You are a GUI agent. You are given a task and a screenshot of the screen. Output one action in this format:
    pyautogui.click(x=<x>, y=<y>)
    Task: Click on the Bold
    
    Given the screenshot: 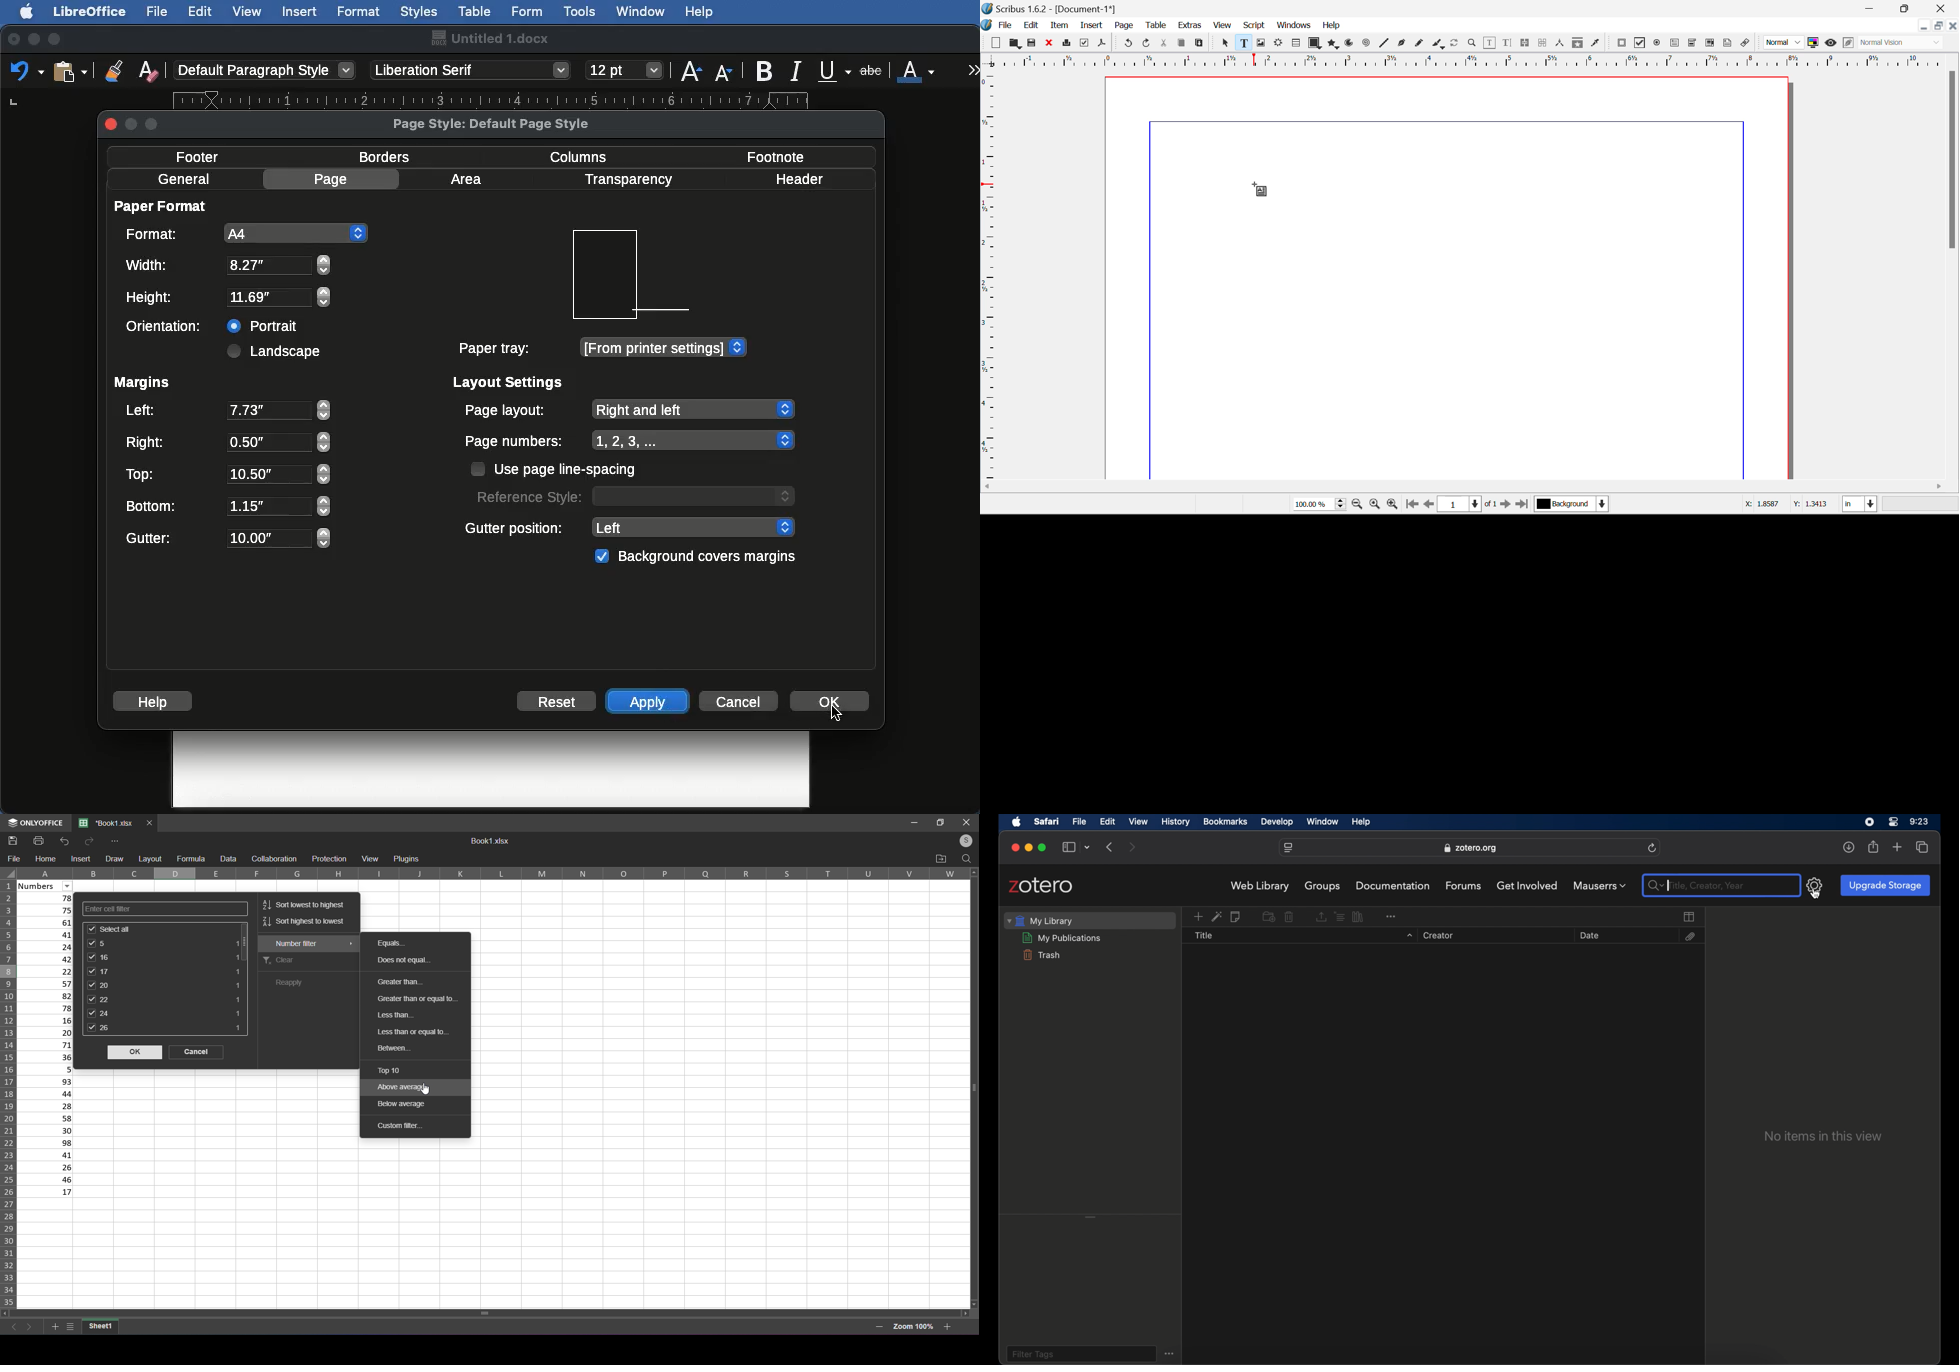 What is the action you would take?
    pyautogui.click(x=766, y=71)
    